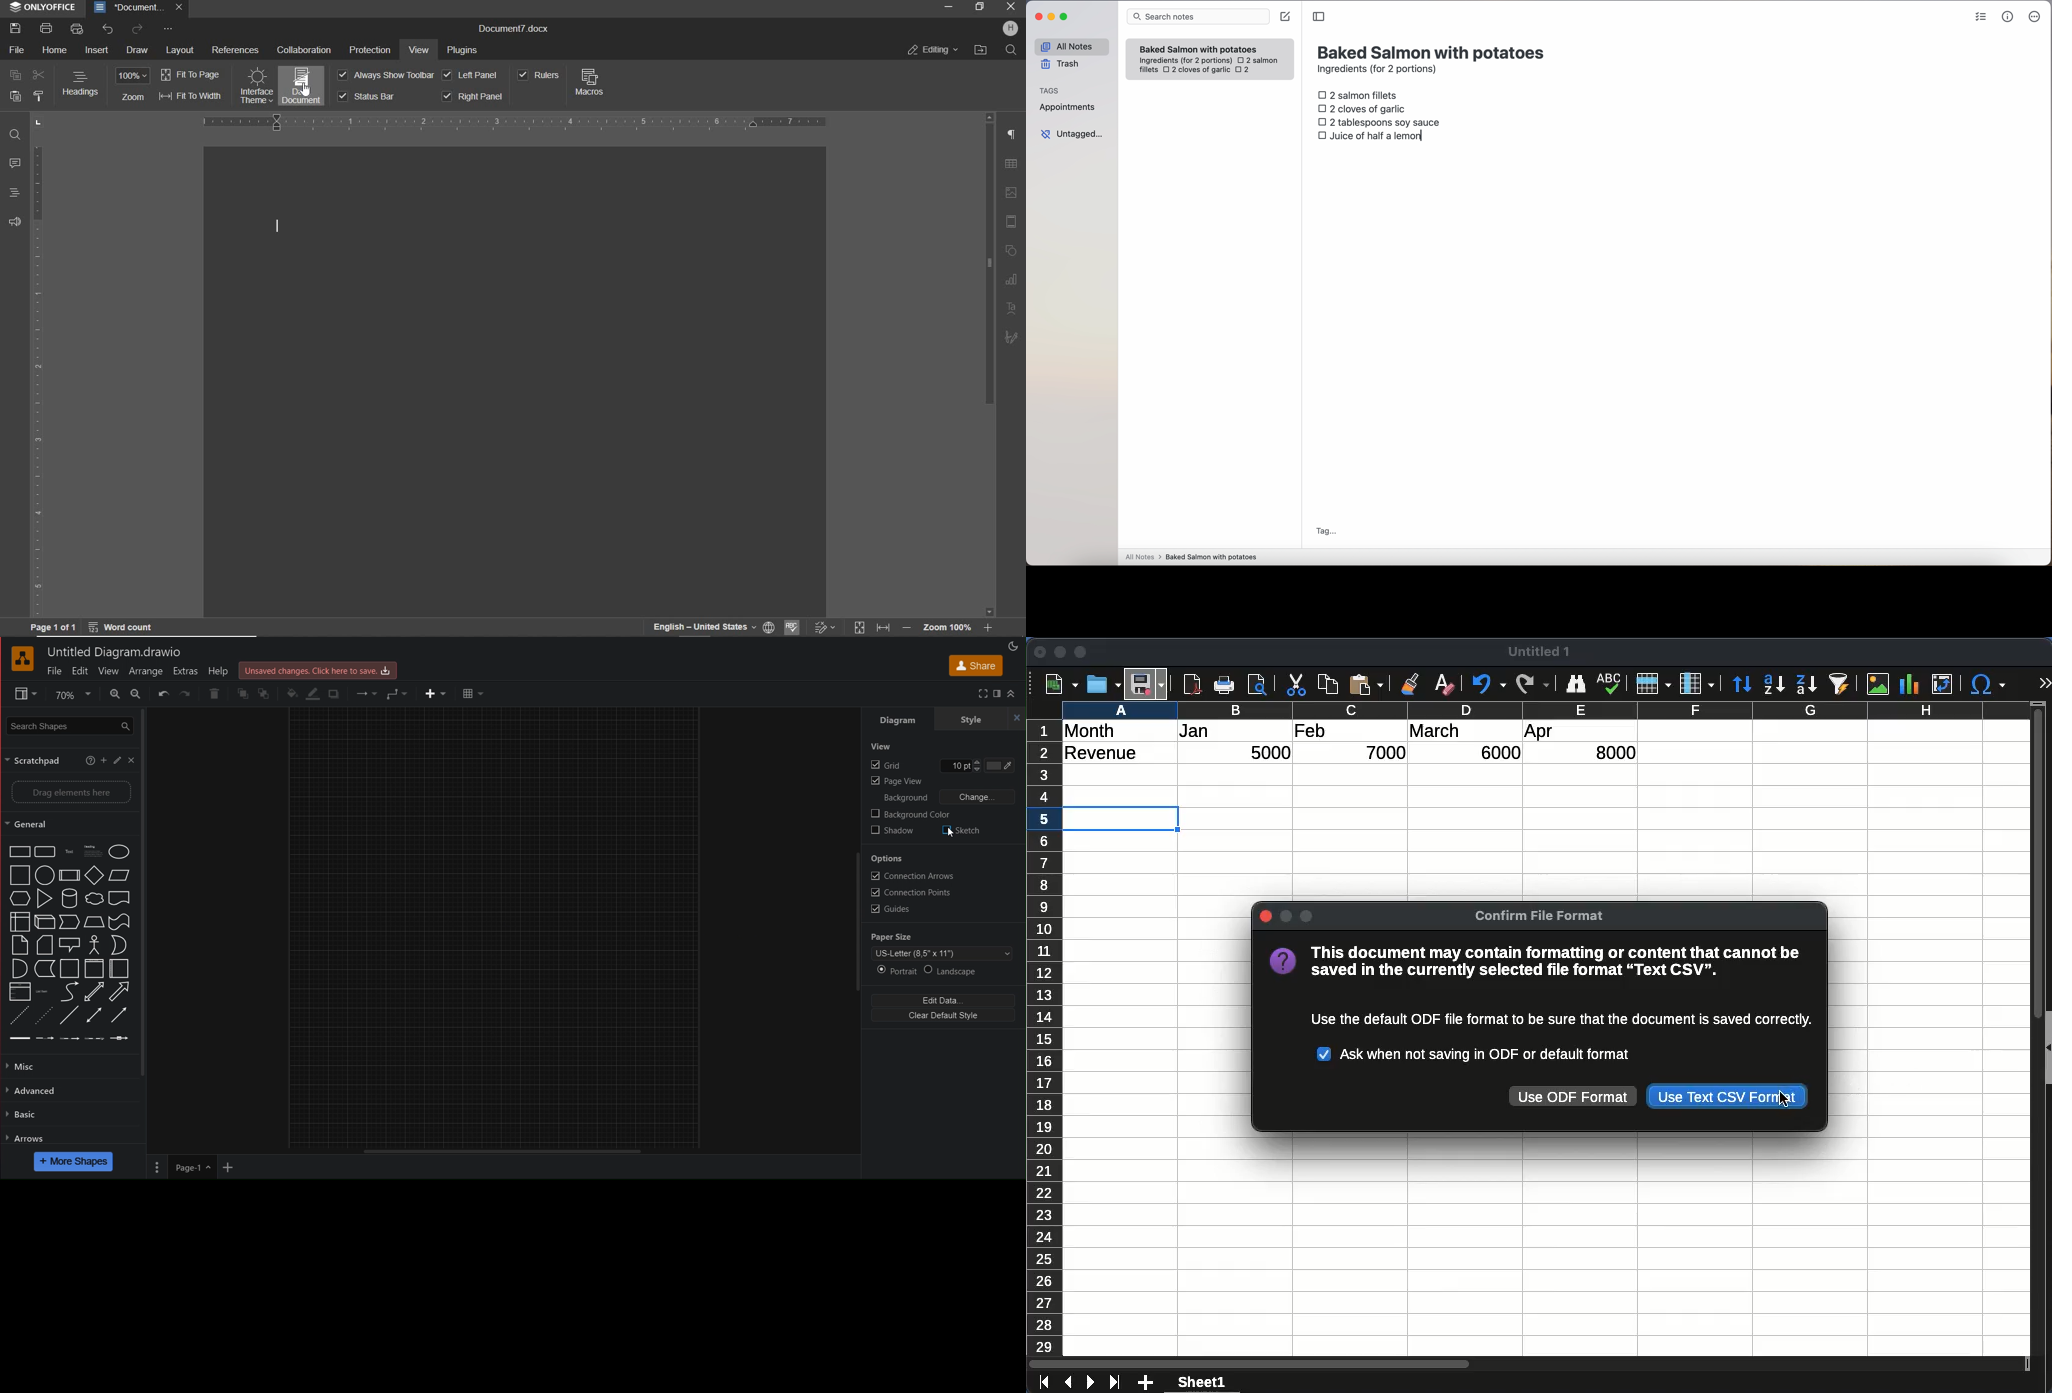 The height and width of the screenshot is (1400, 2072). Describe the element at coordinates (793, 627) in the screenshot. I see `SPELL CHECKING` at that location.